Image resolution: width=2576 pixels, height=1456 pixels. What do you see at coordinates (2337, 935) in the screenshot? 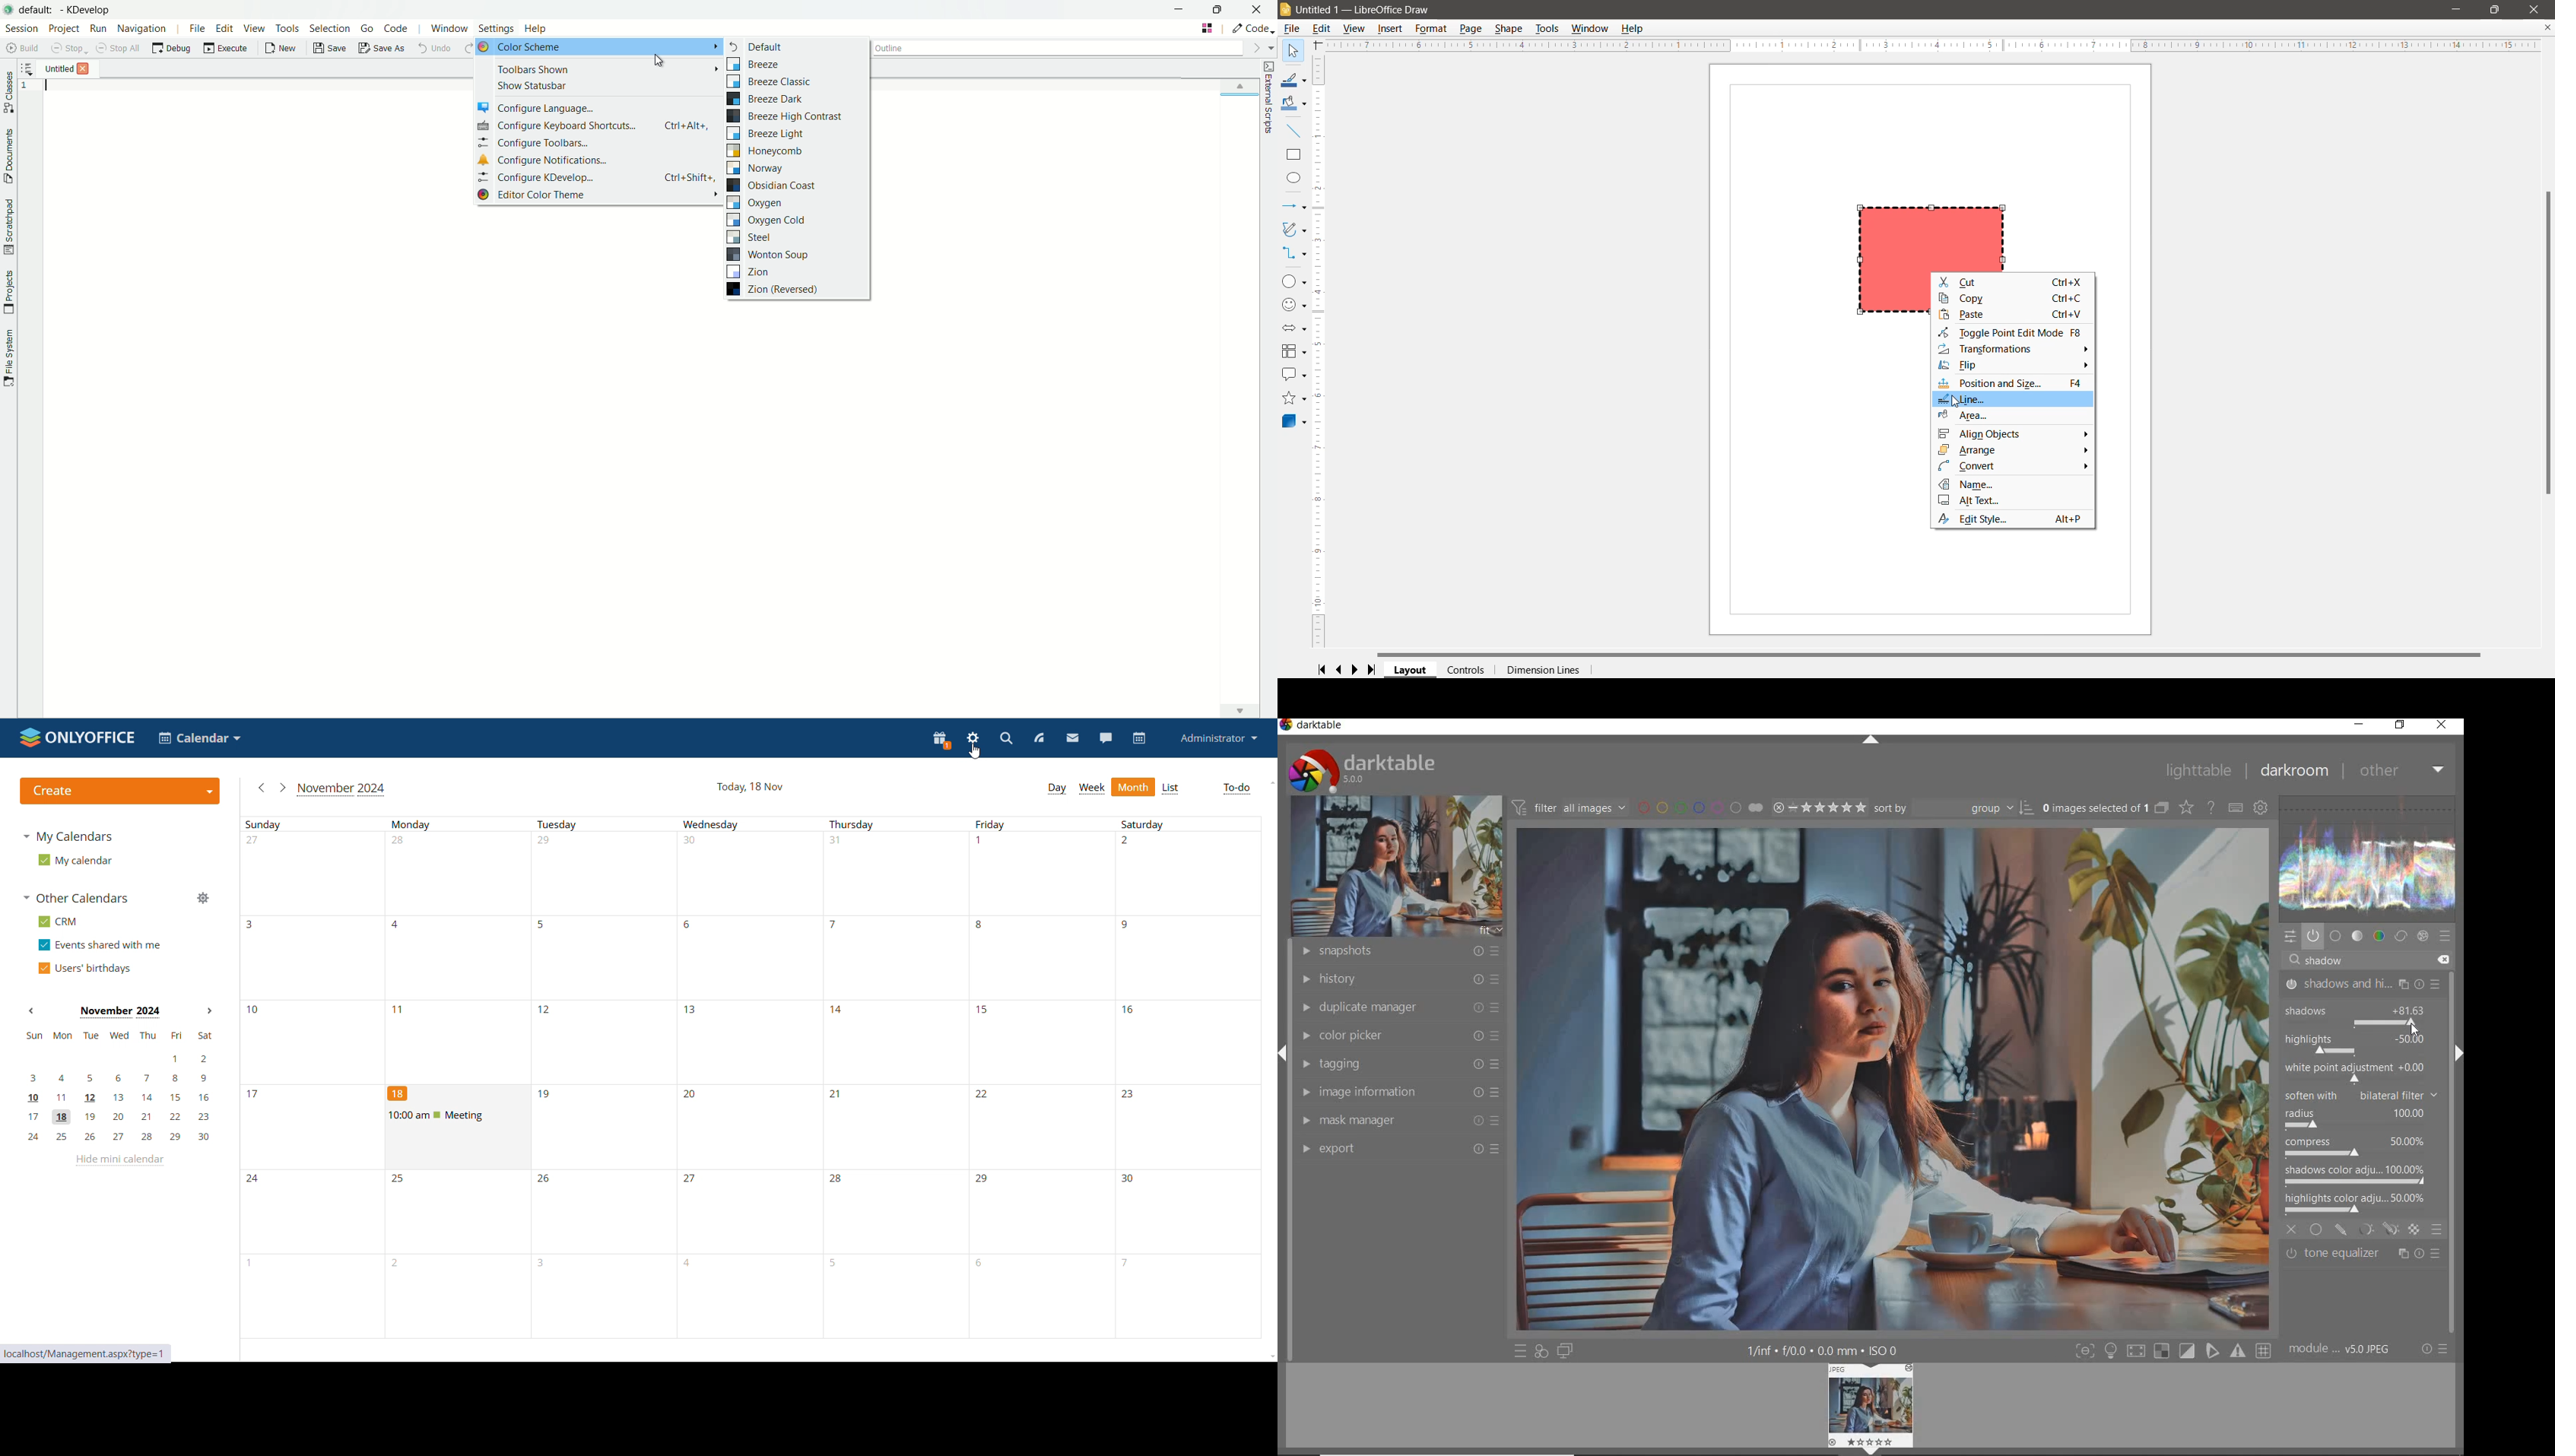
I see `base` at bounding box center [2337, 935].